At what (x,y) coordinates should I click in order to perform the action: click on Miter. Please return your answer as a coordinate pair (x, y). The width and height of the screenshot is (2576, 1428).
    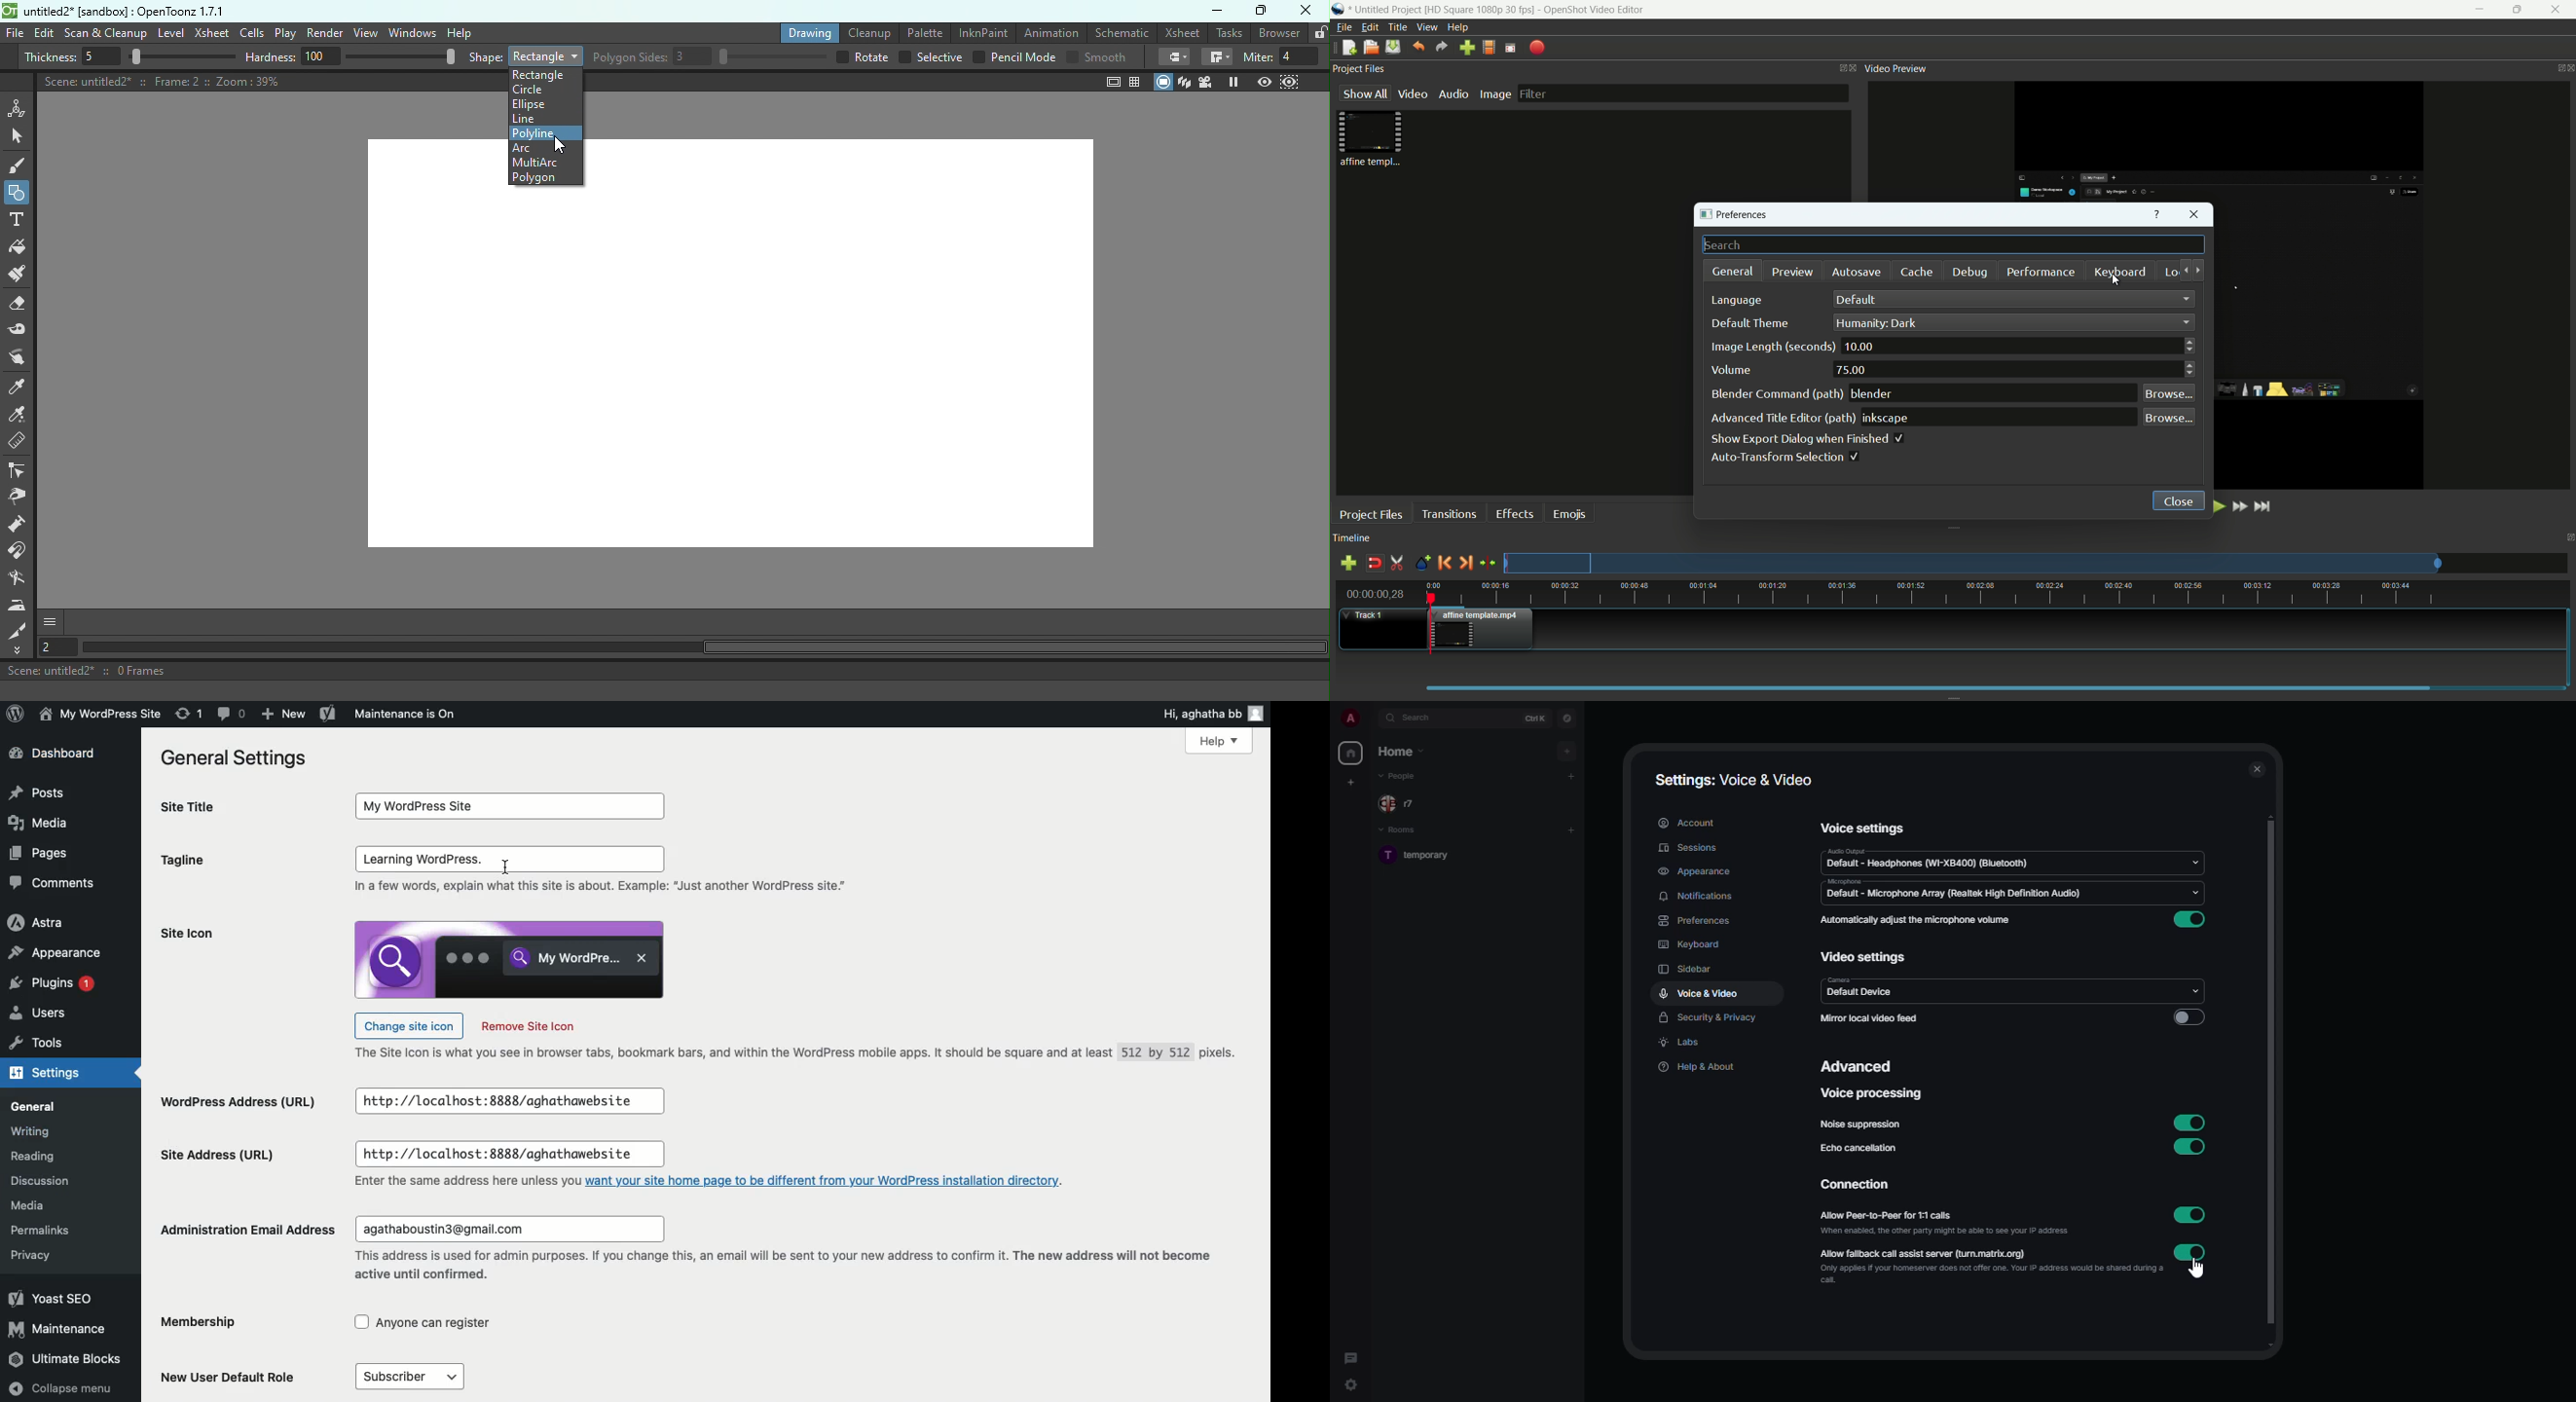
    Looking at the image, I should click on (1285, 57).